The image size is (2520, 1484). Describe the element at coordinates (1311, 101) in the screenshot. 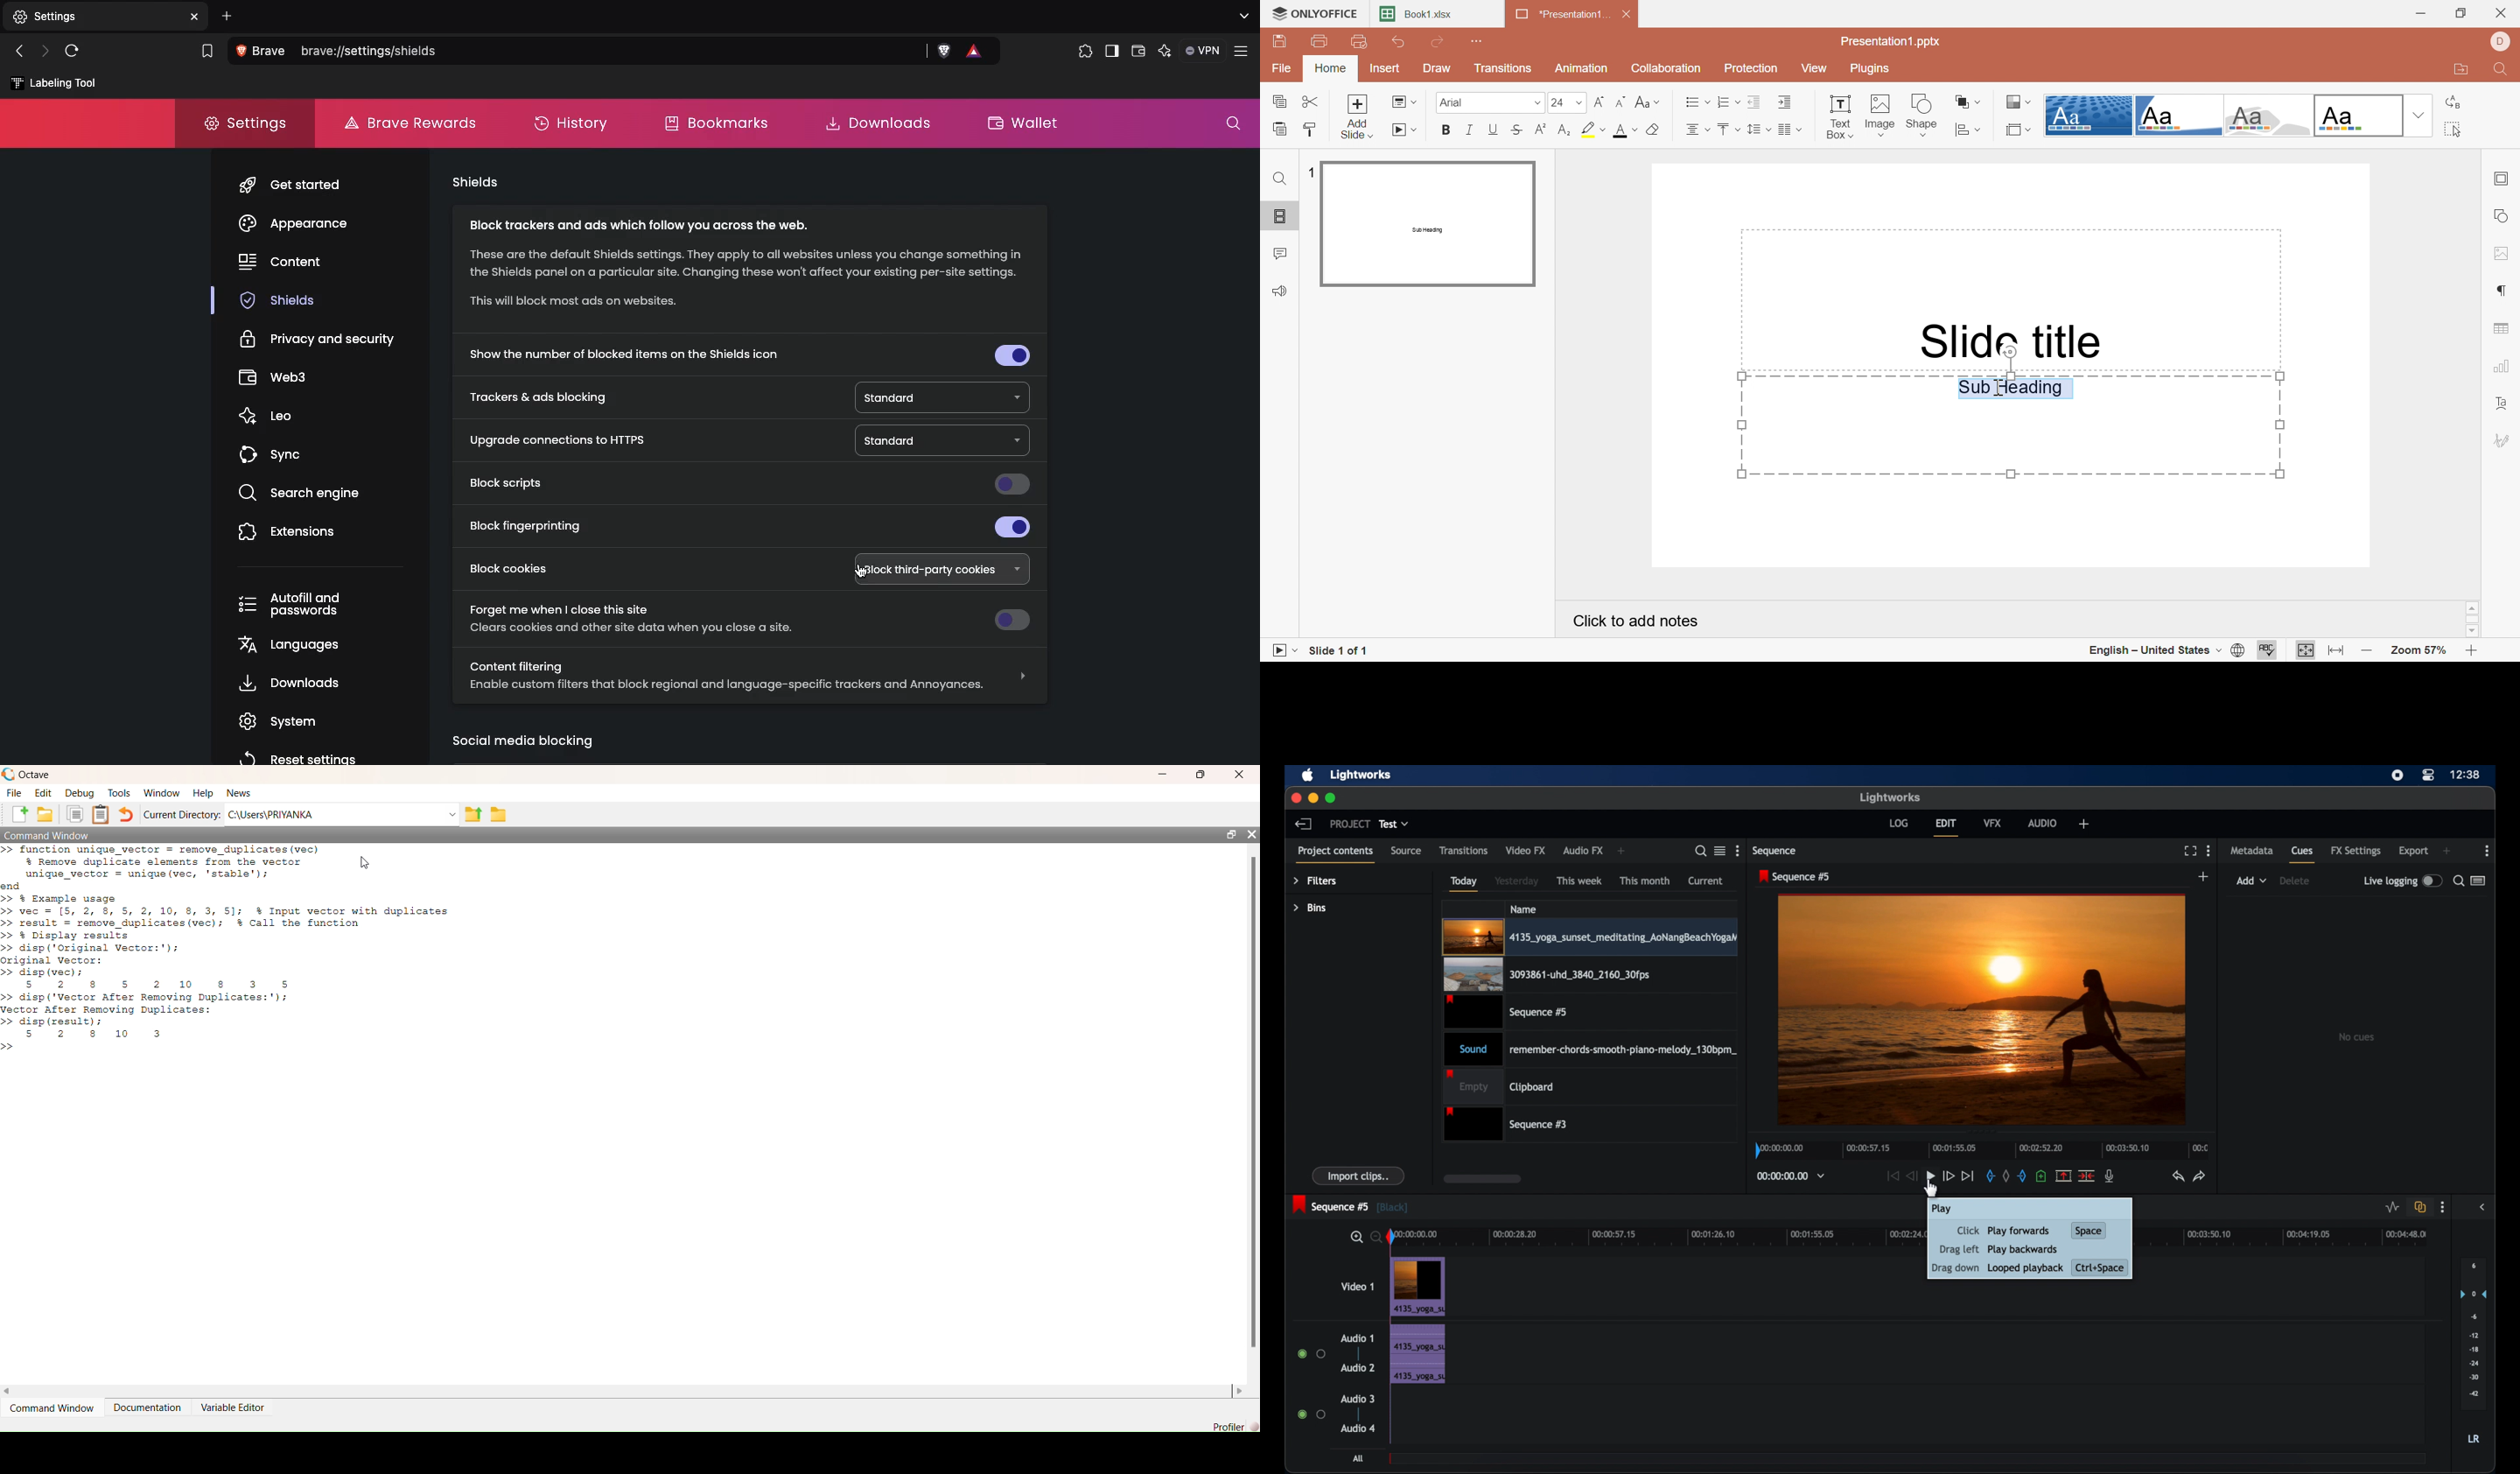

I see `Cut` at that location.